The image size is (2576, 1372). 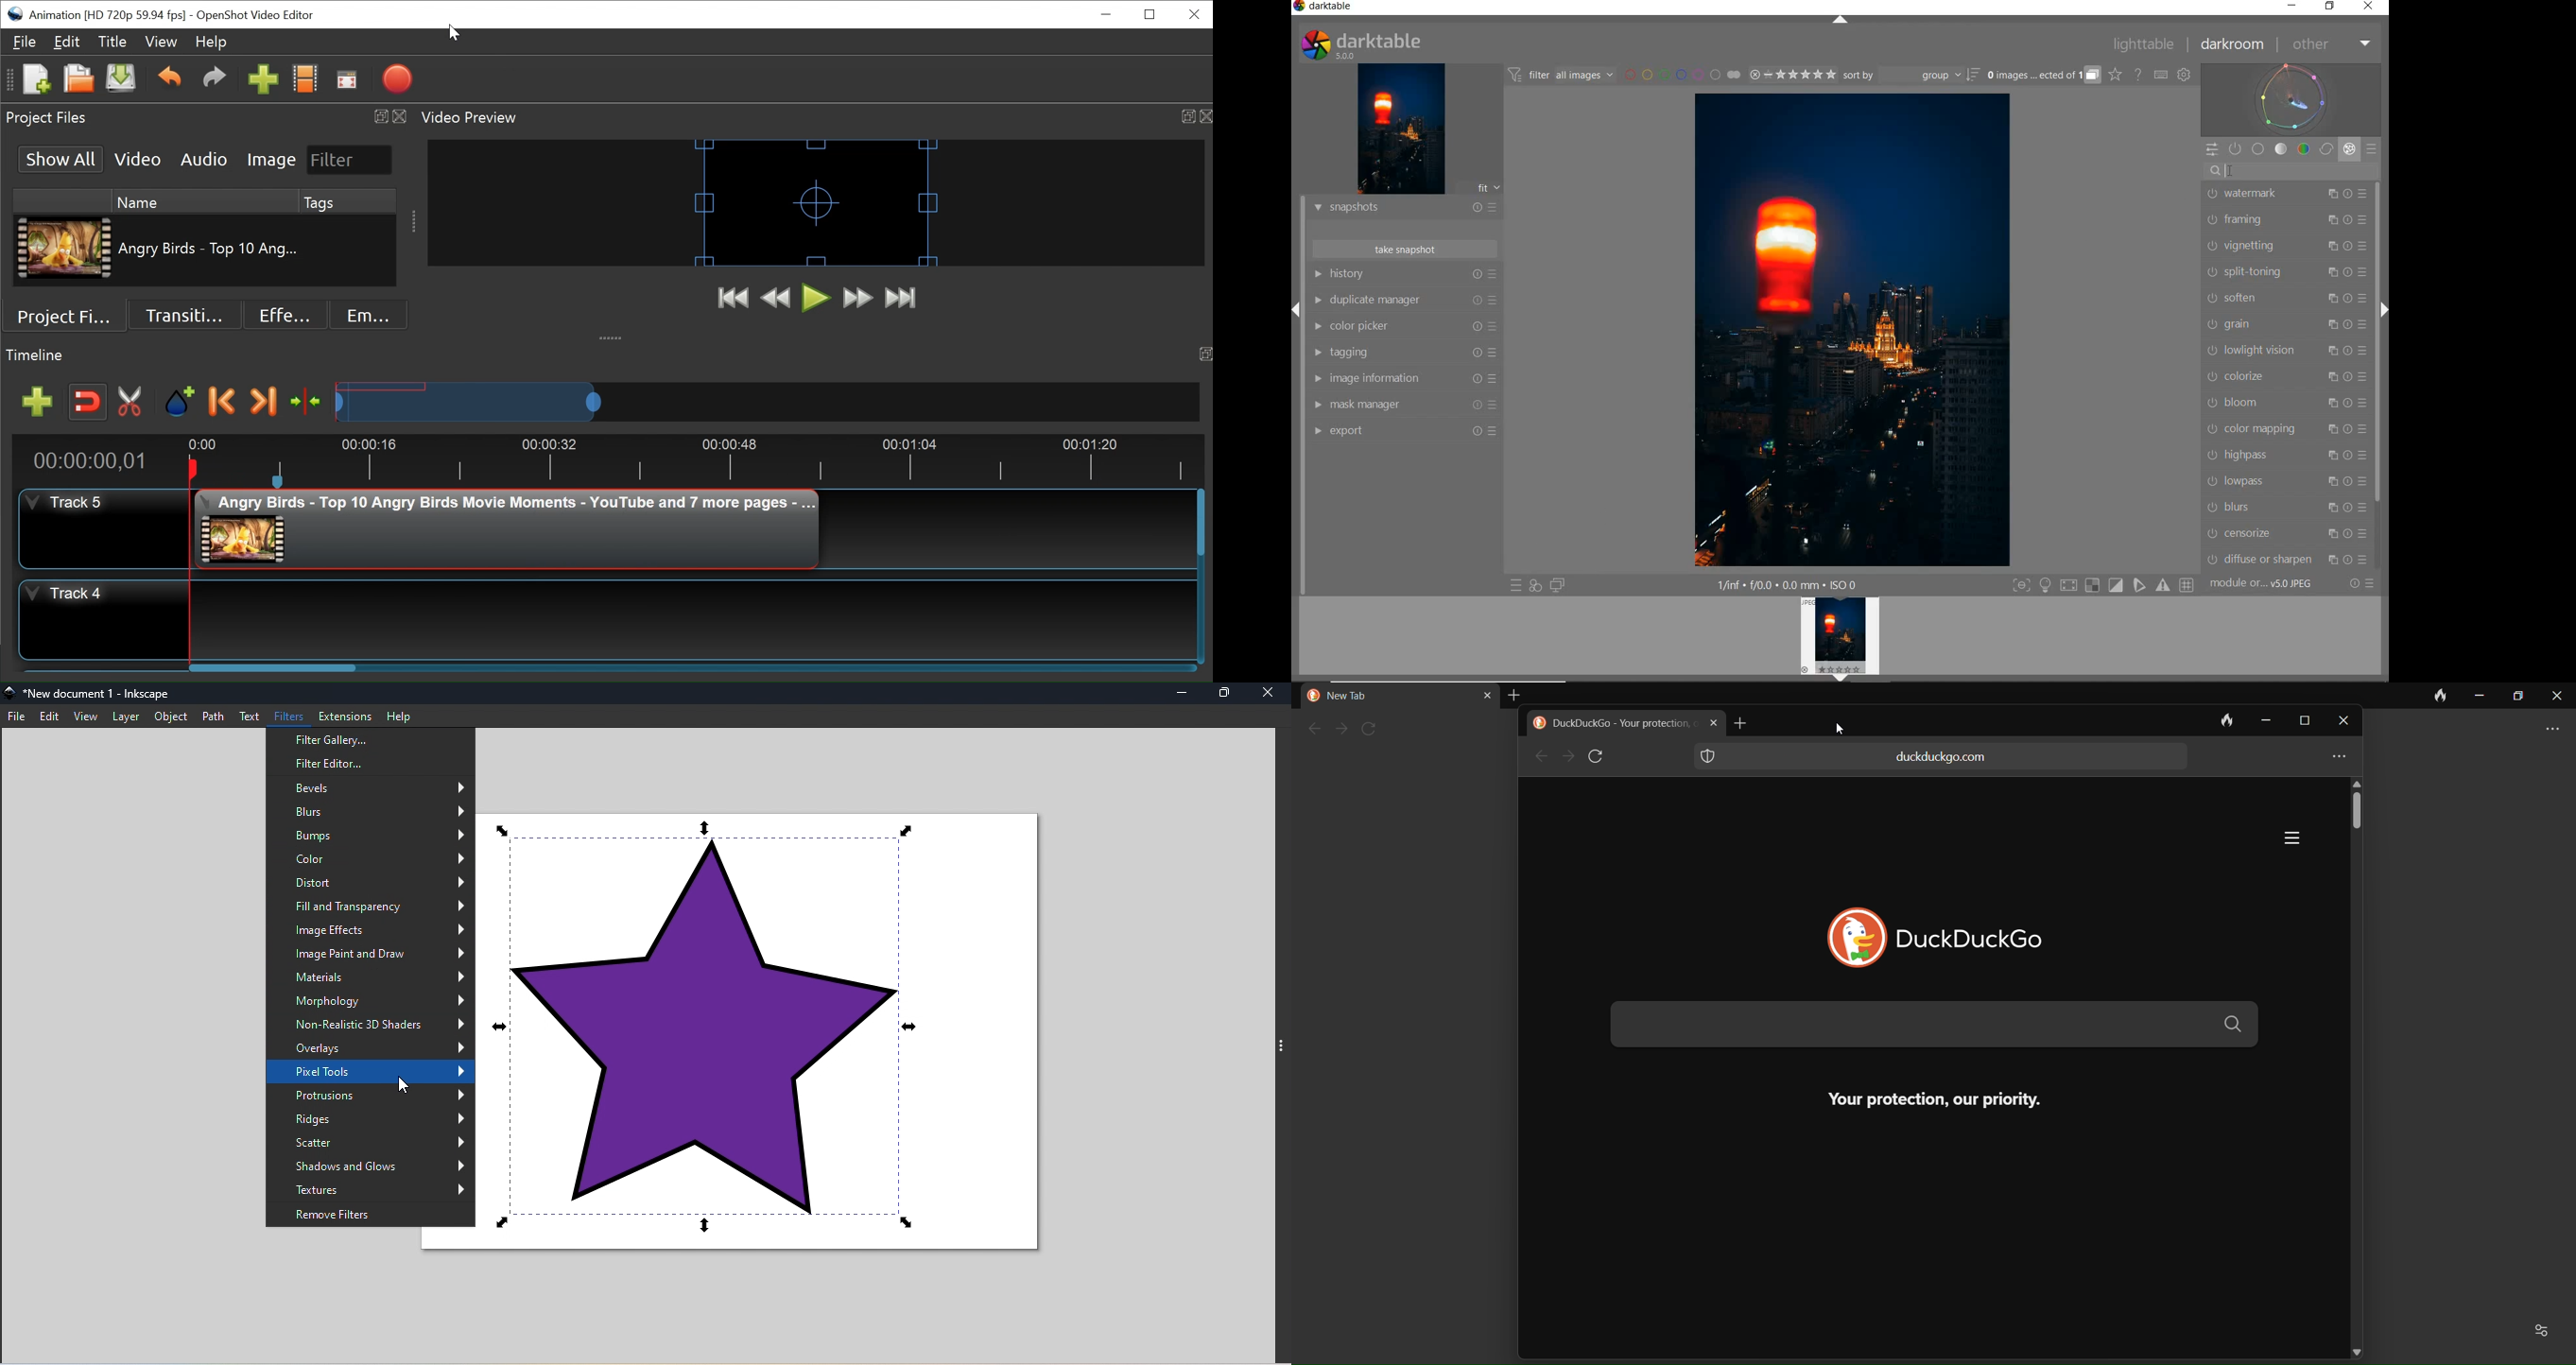 What do you see at coordinates (371, 836) in the screenshot?
I see `Bumps` at bounding box center [371, 836].